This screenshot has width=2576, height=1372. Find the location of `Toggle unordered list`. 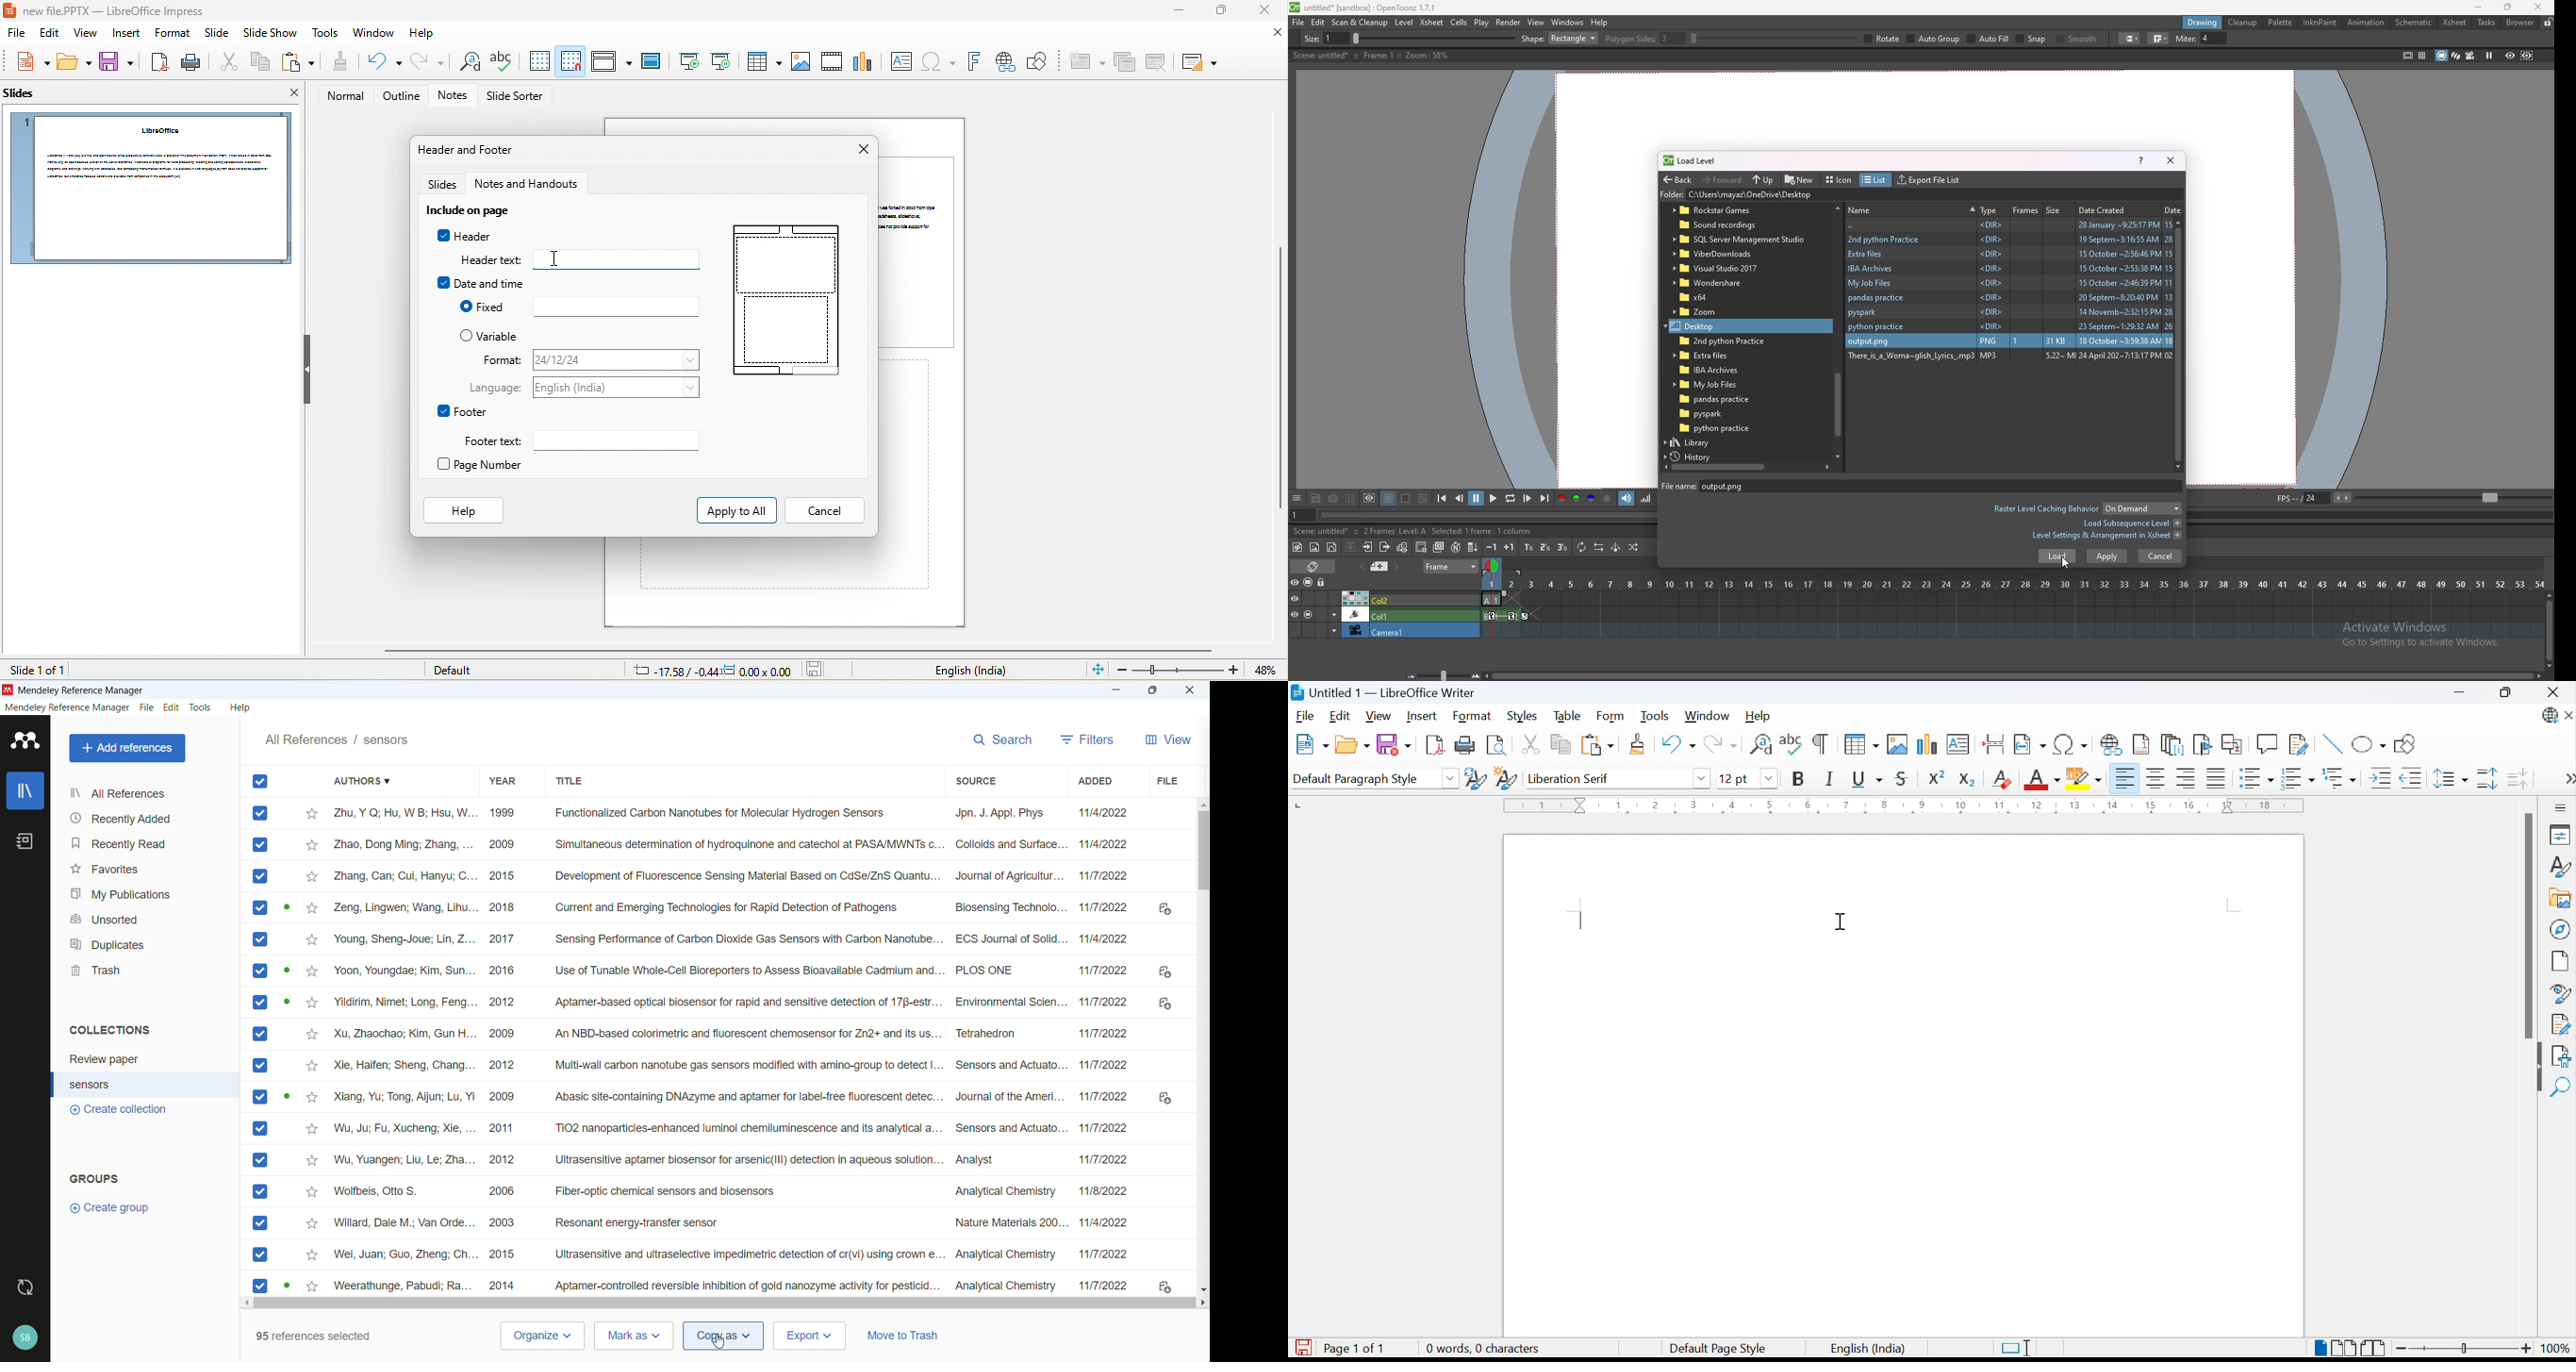

Toggle unordered list is located at coordinates (2257, 780).